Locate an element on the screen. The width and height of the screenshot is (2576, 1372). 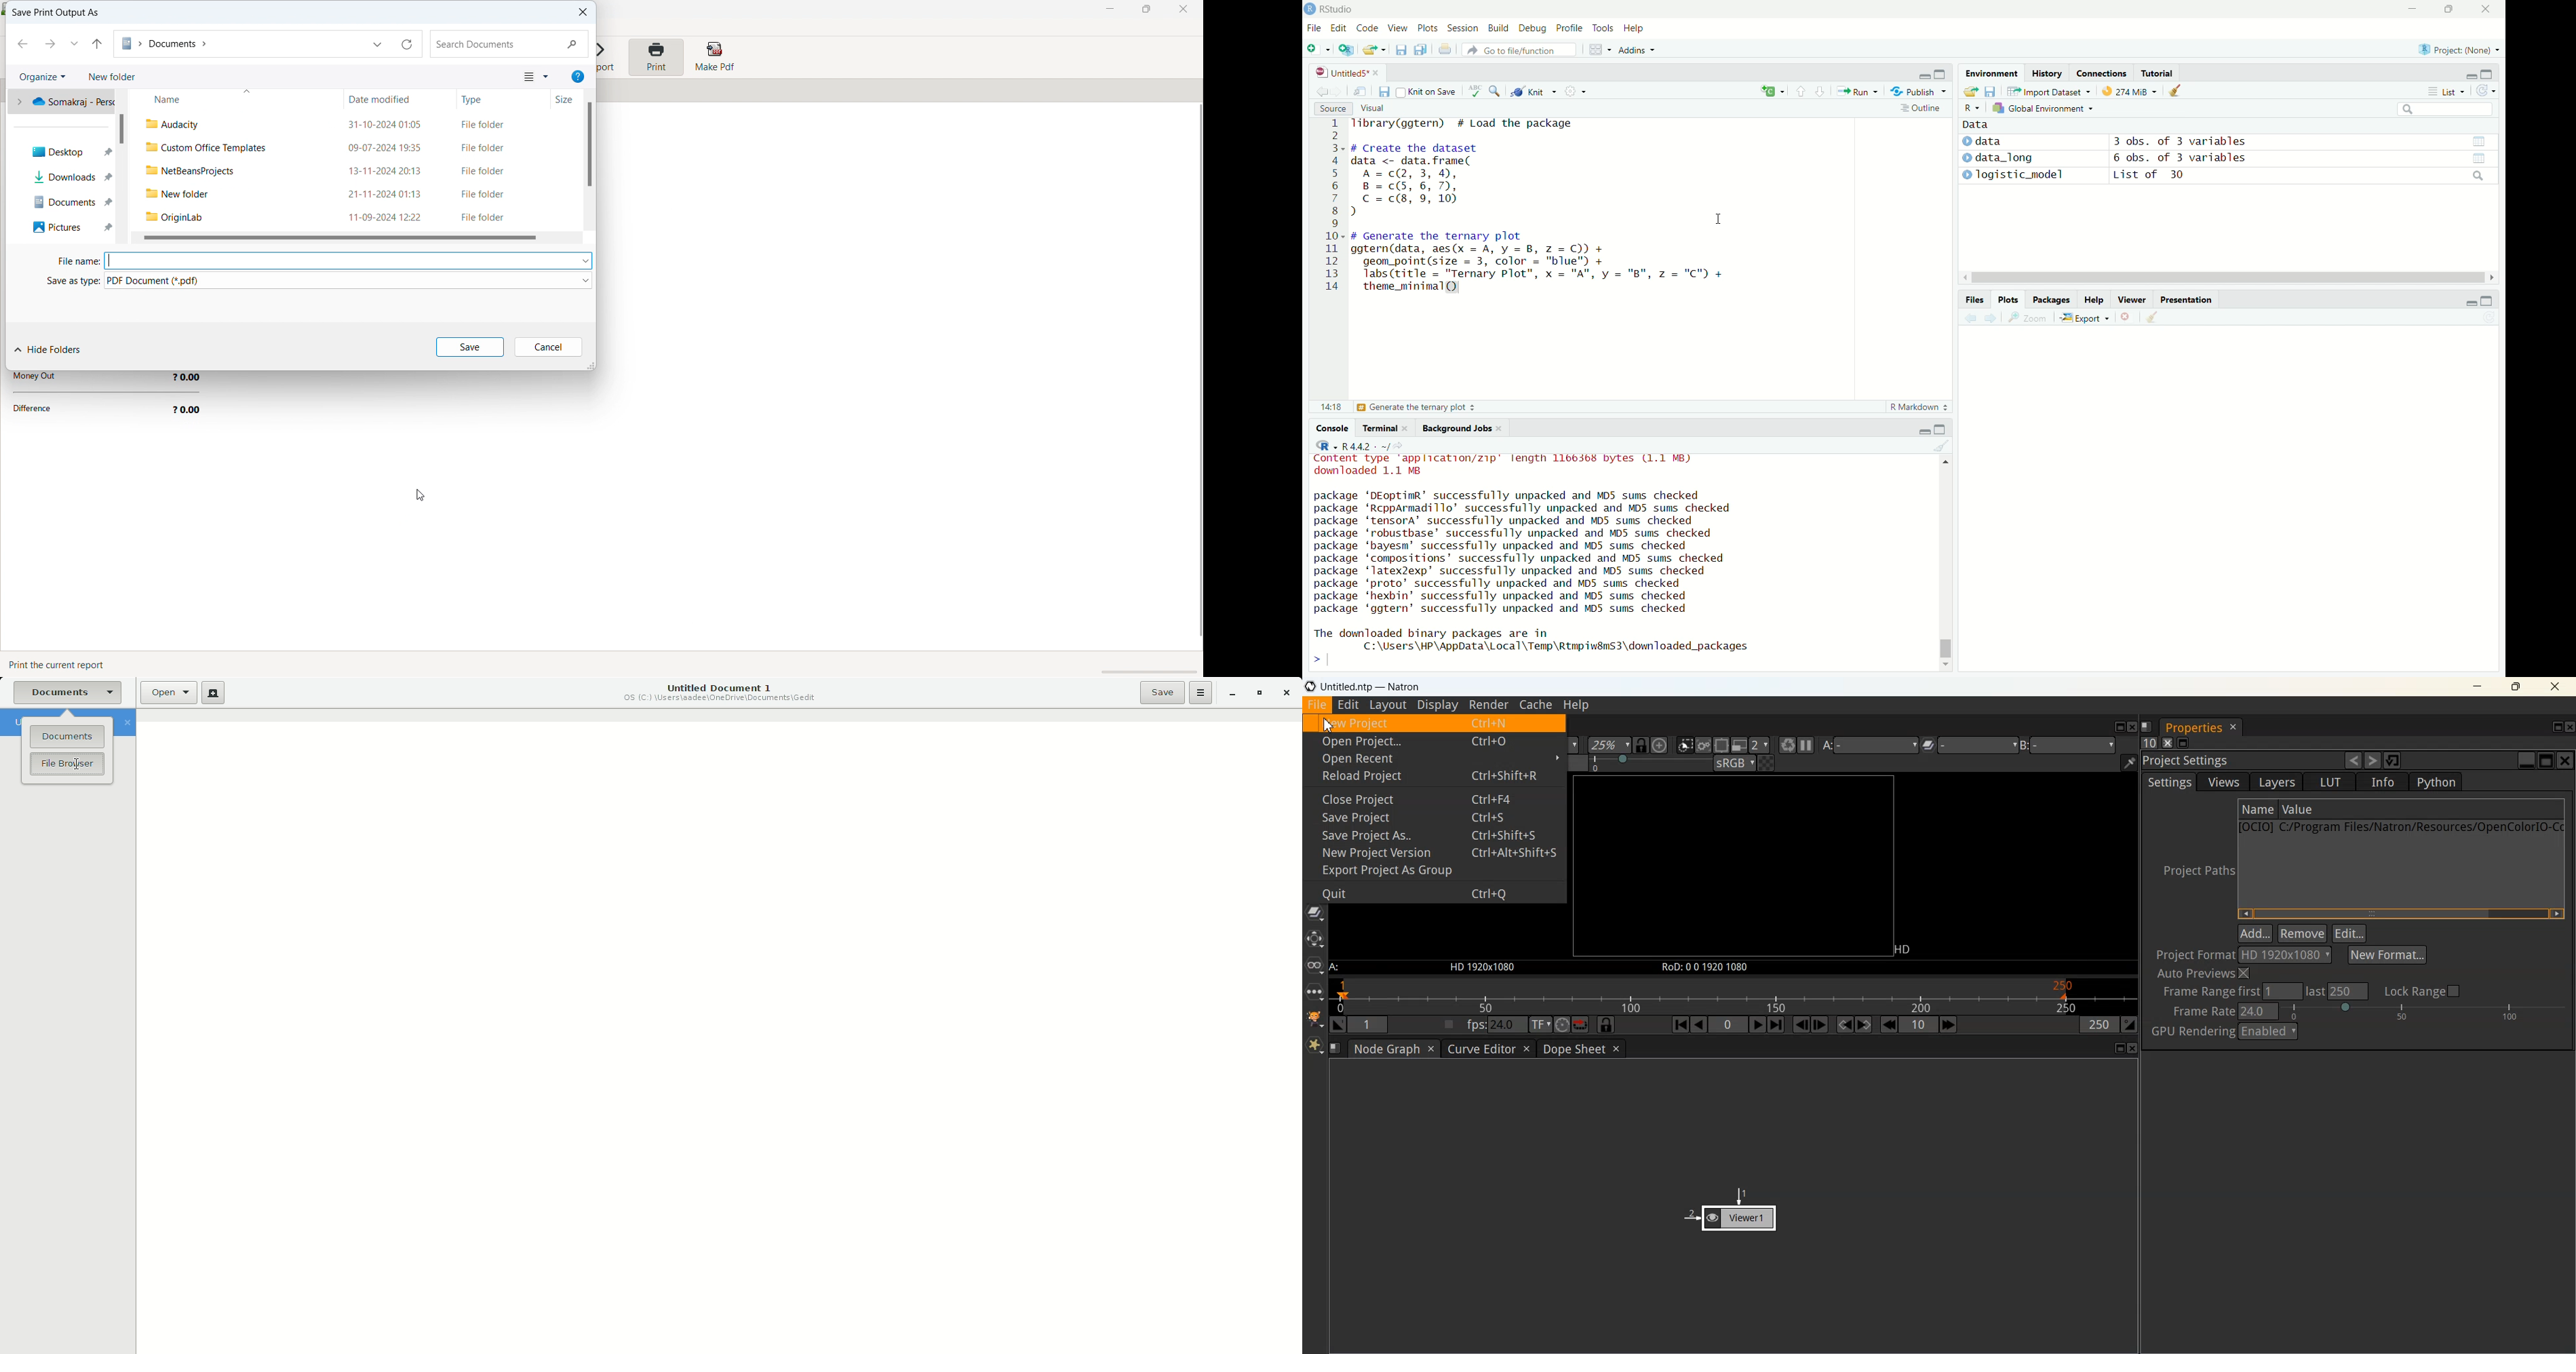
back is located at coordinates (1971, 318).